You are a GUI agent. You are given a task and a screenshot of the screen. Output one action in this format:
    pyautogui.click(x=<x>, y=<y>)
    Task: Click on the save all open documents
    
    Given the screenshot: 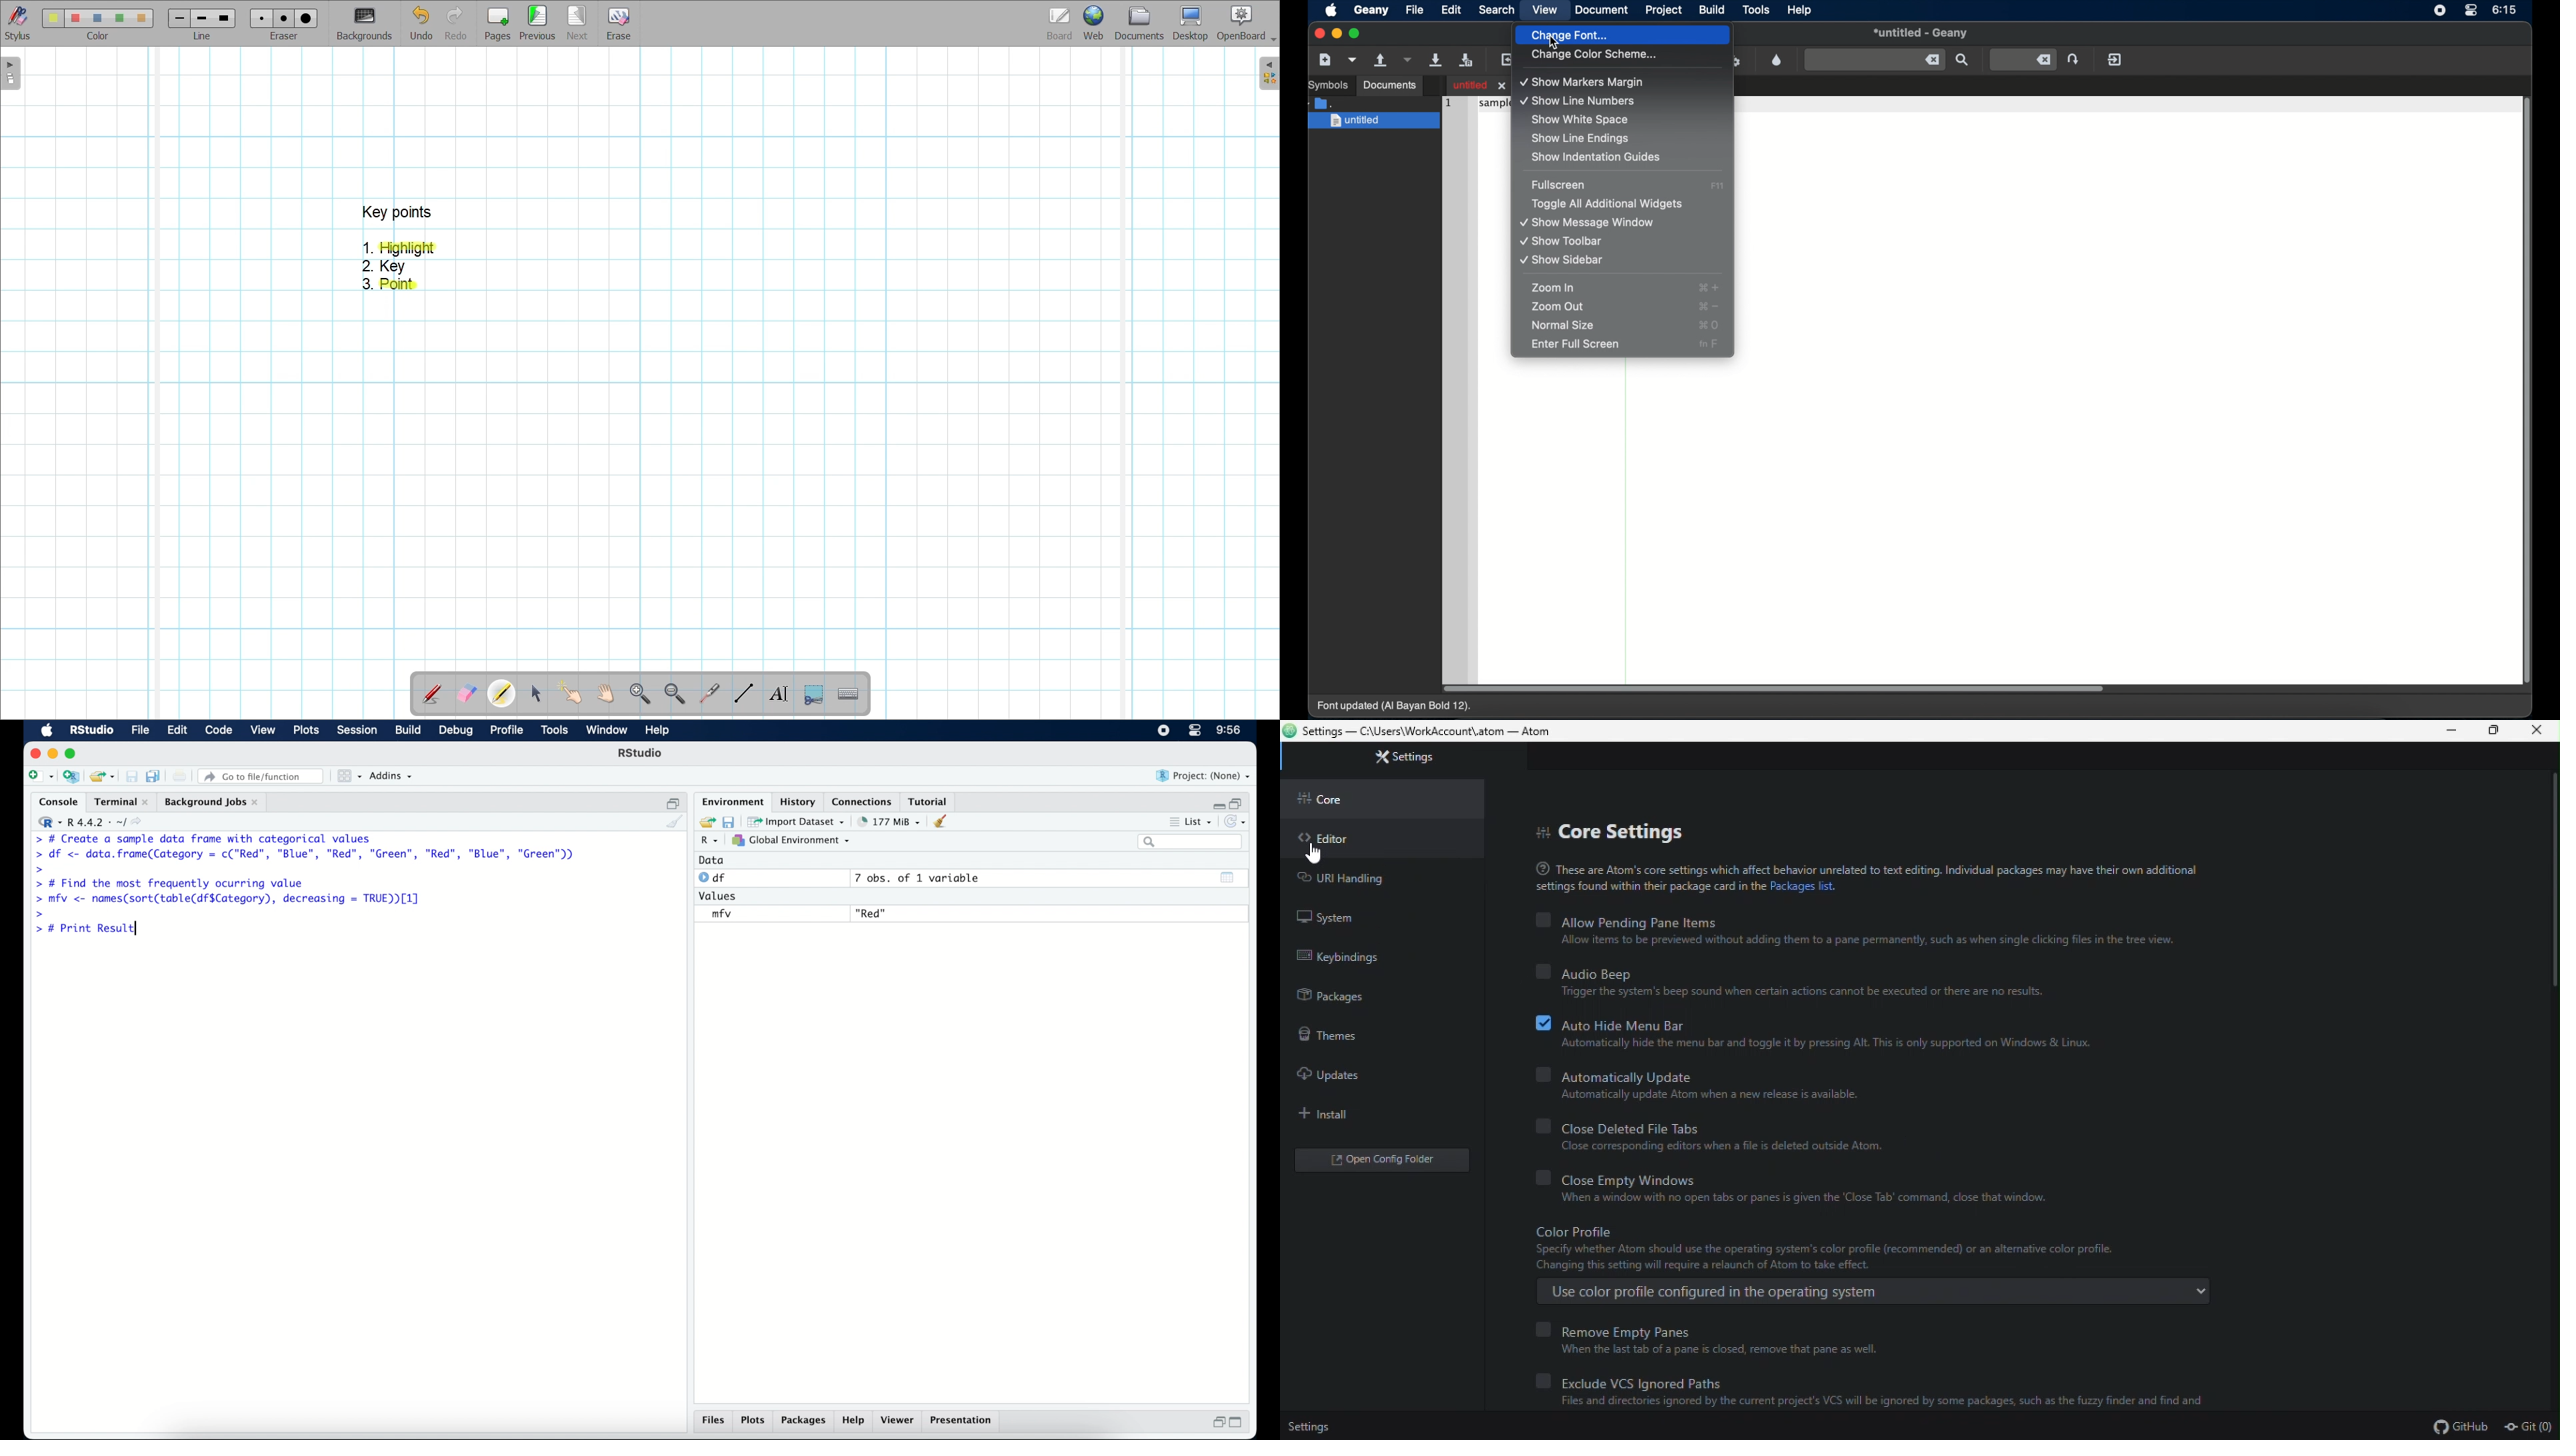 What is the action you would take?
    pyautogui.click(x=153, y=775)
    